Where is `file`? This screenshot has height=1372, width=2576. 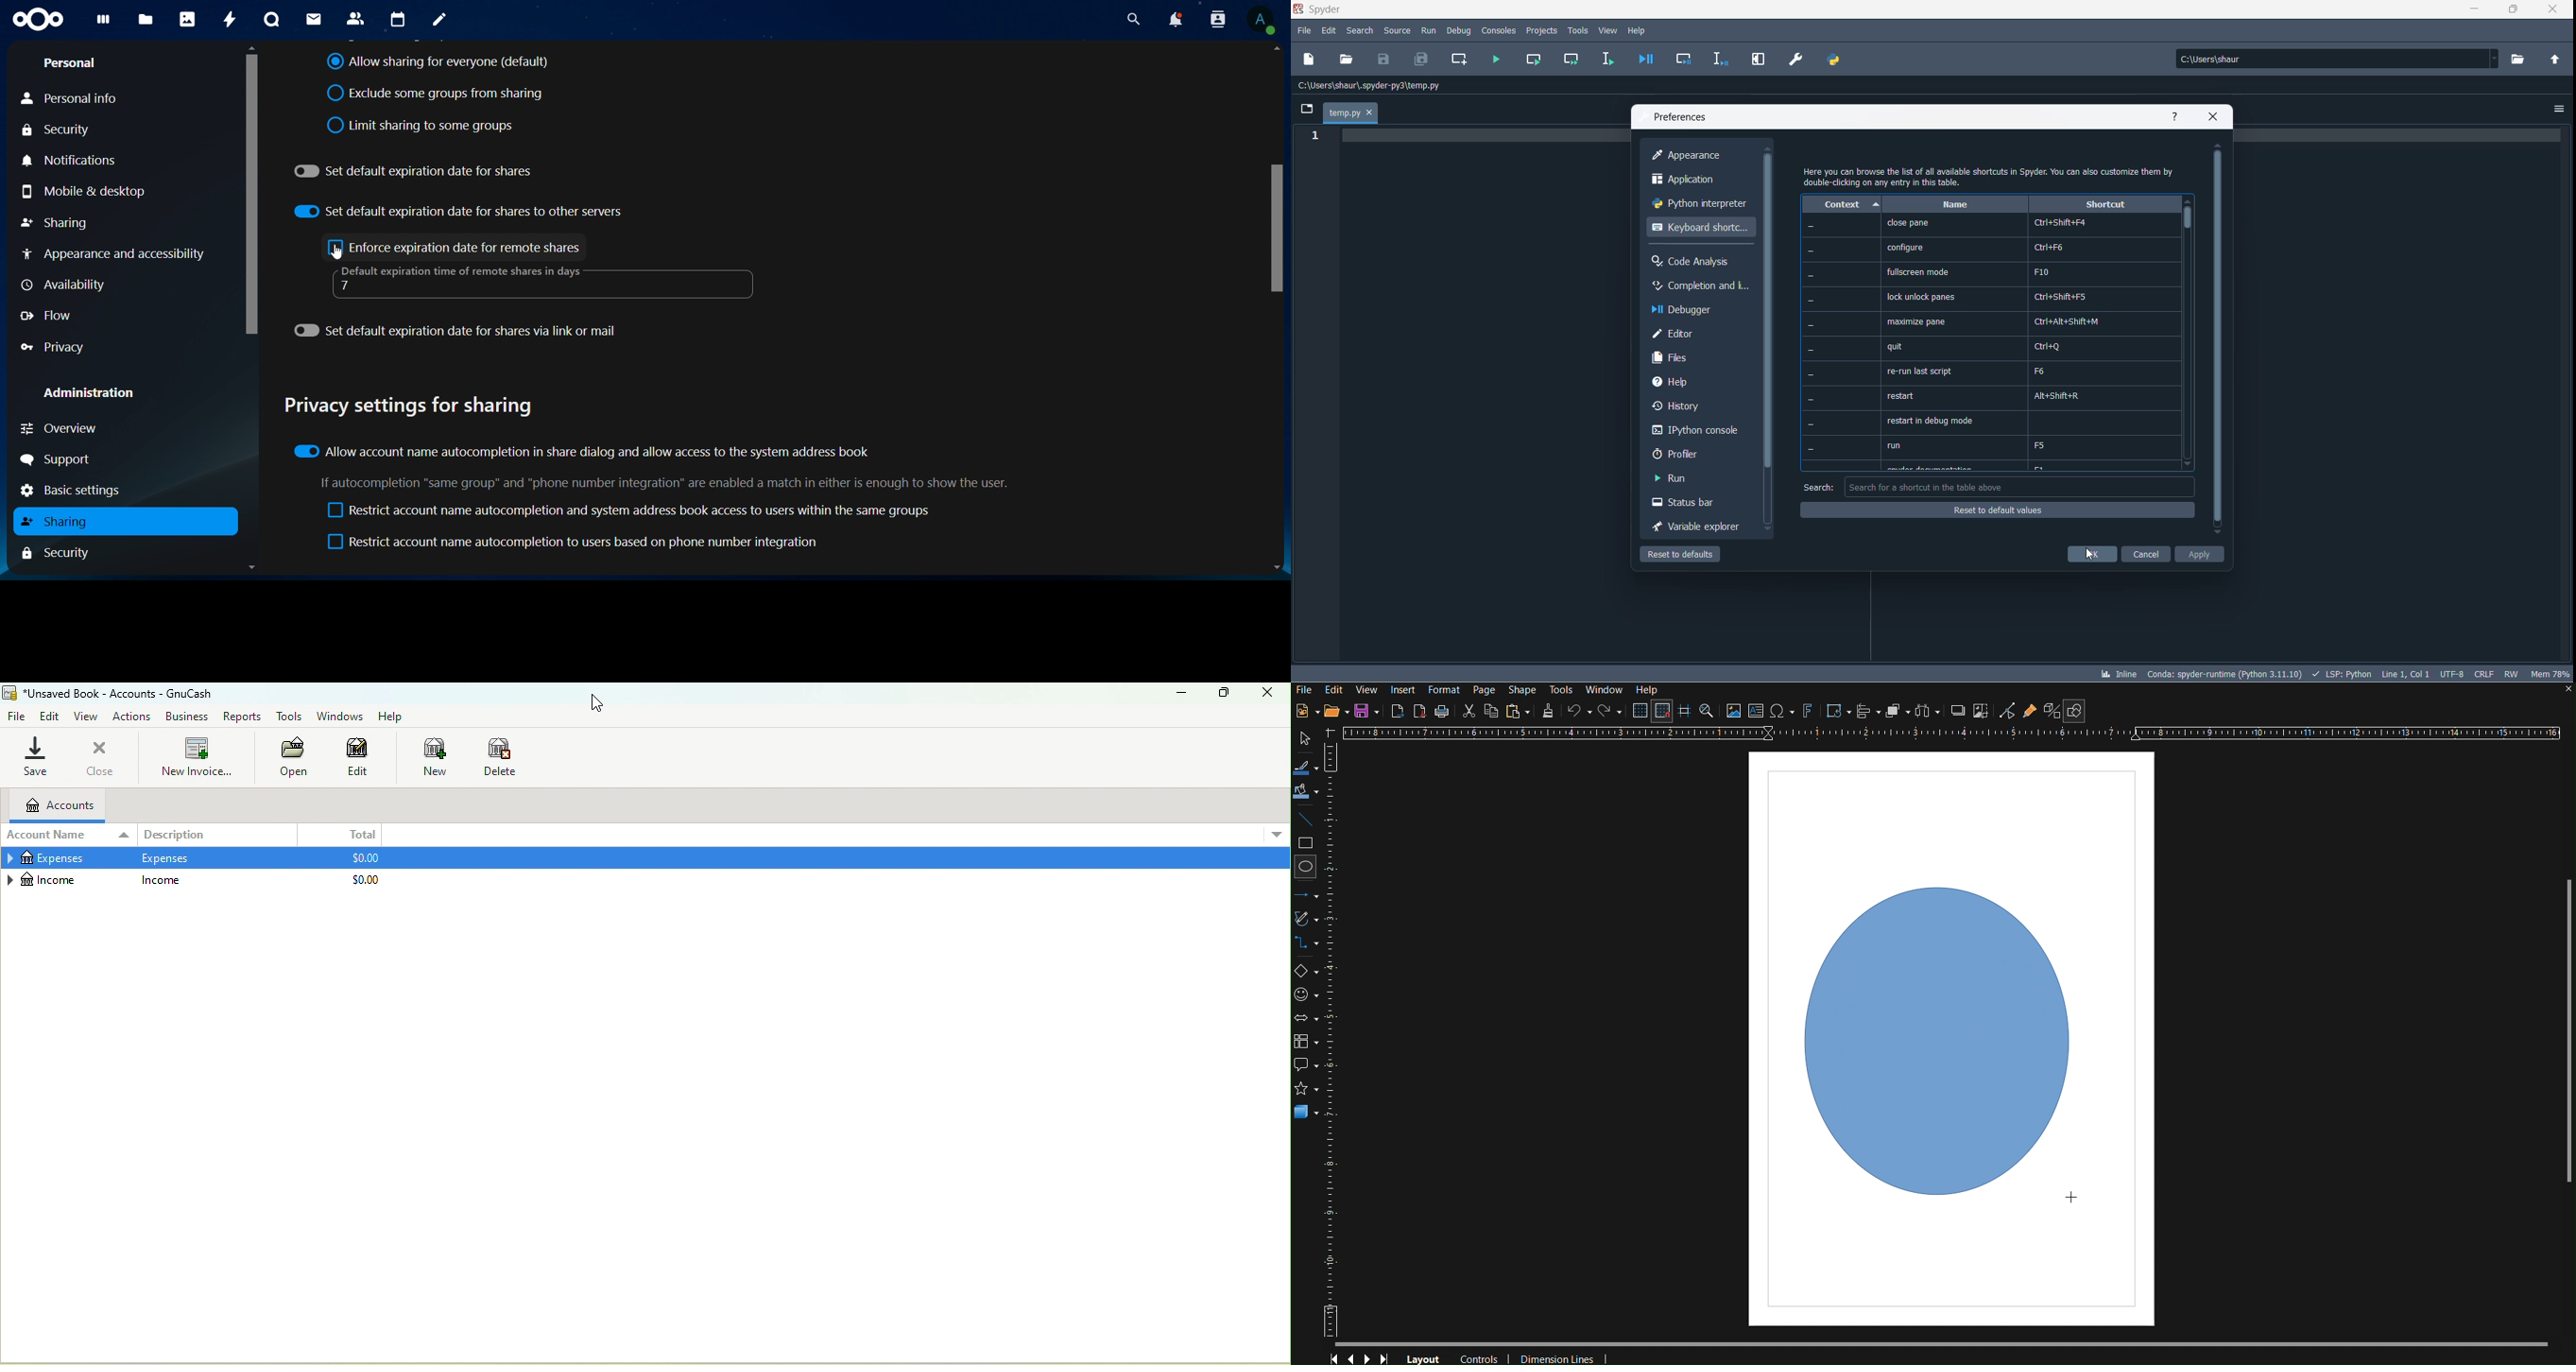
file is located at coordinates (1304, 31).